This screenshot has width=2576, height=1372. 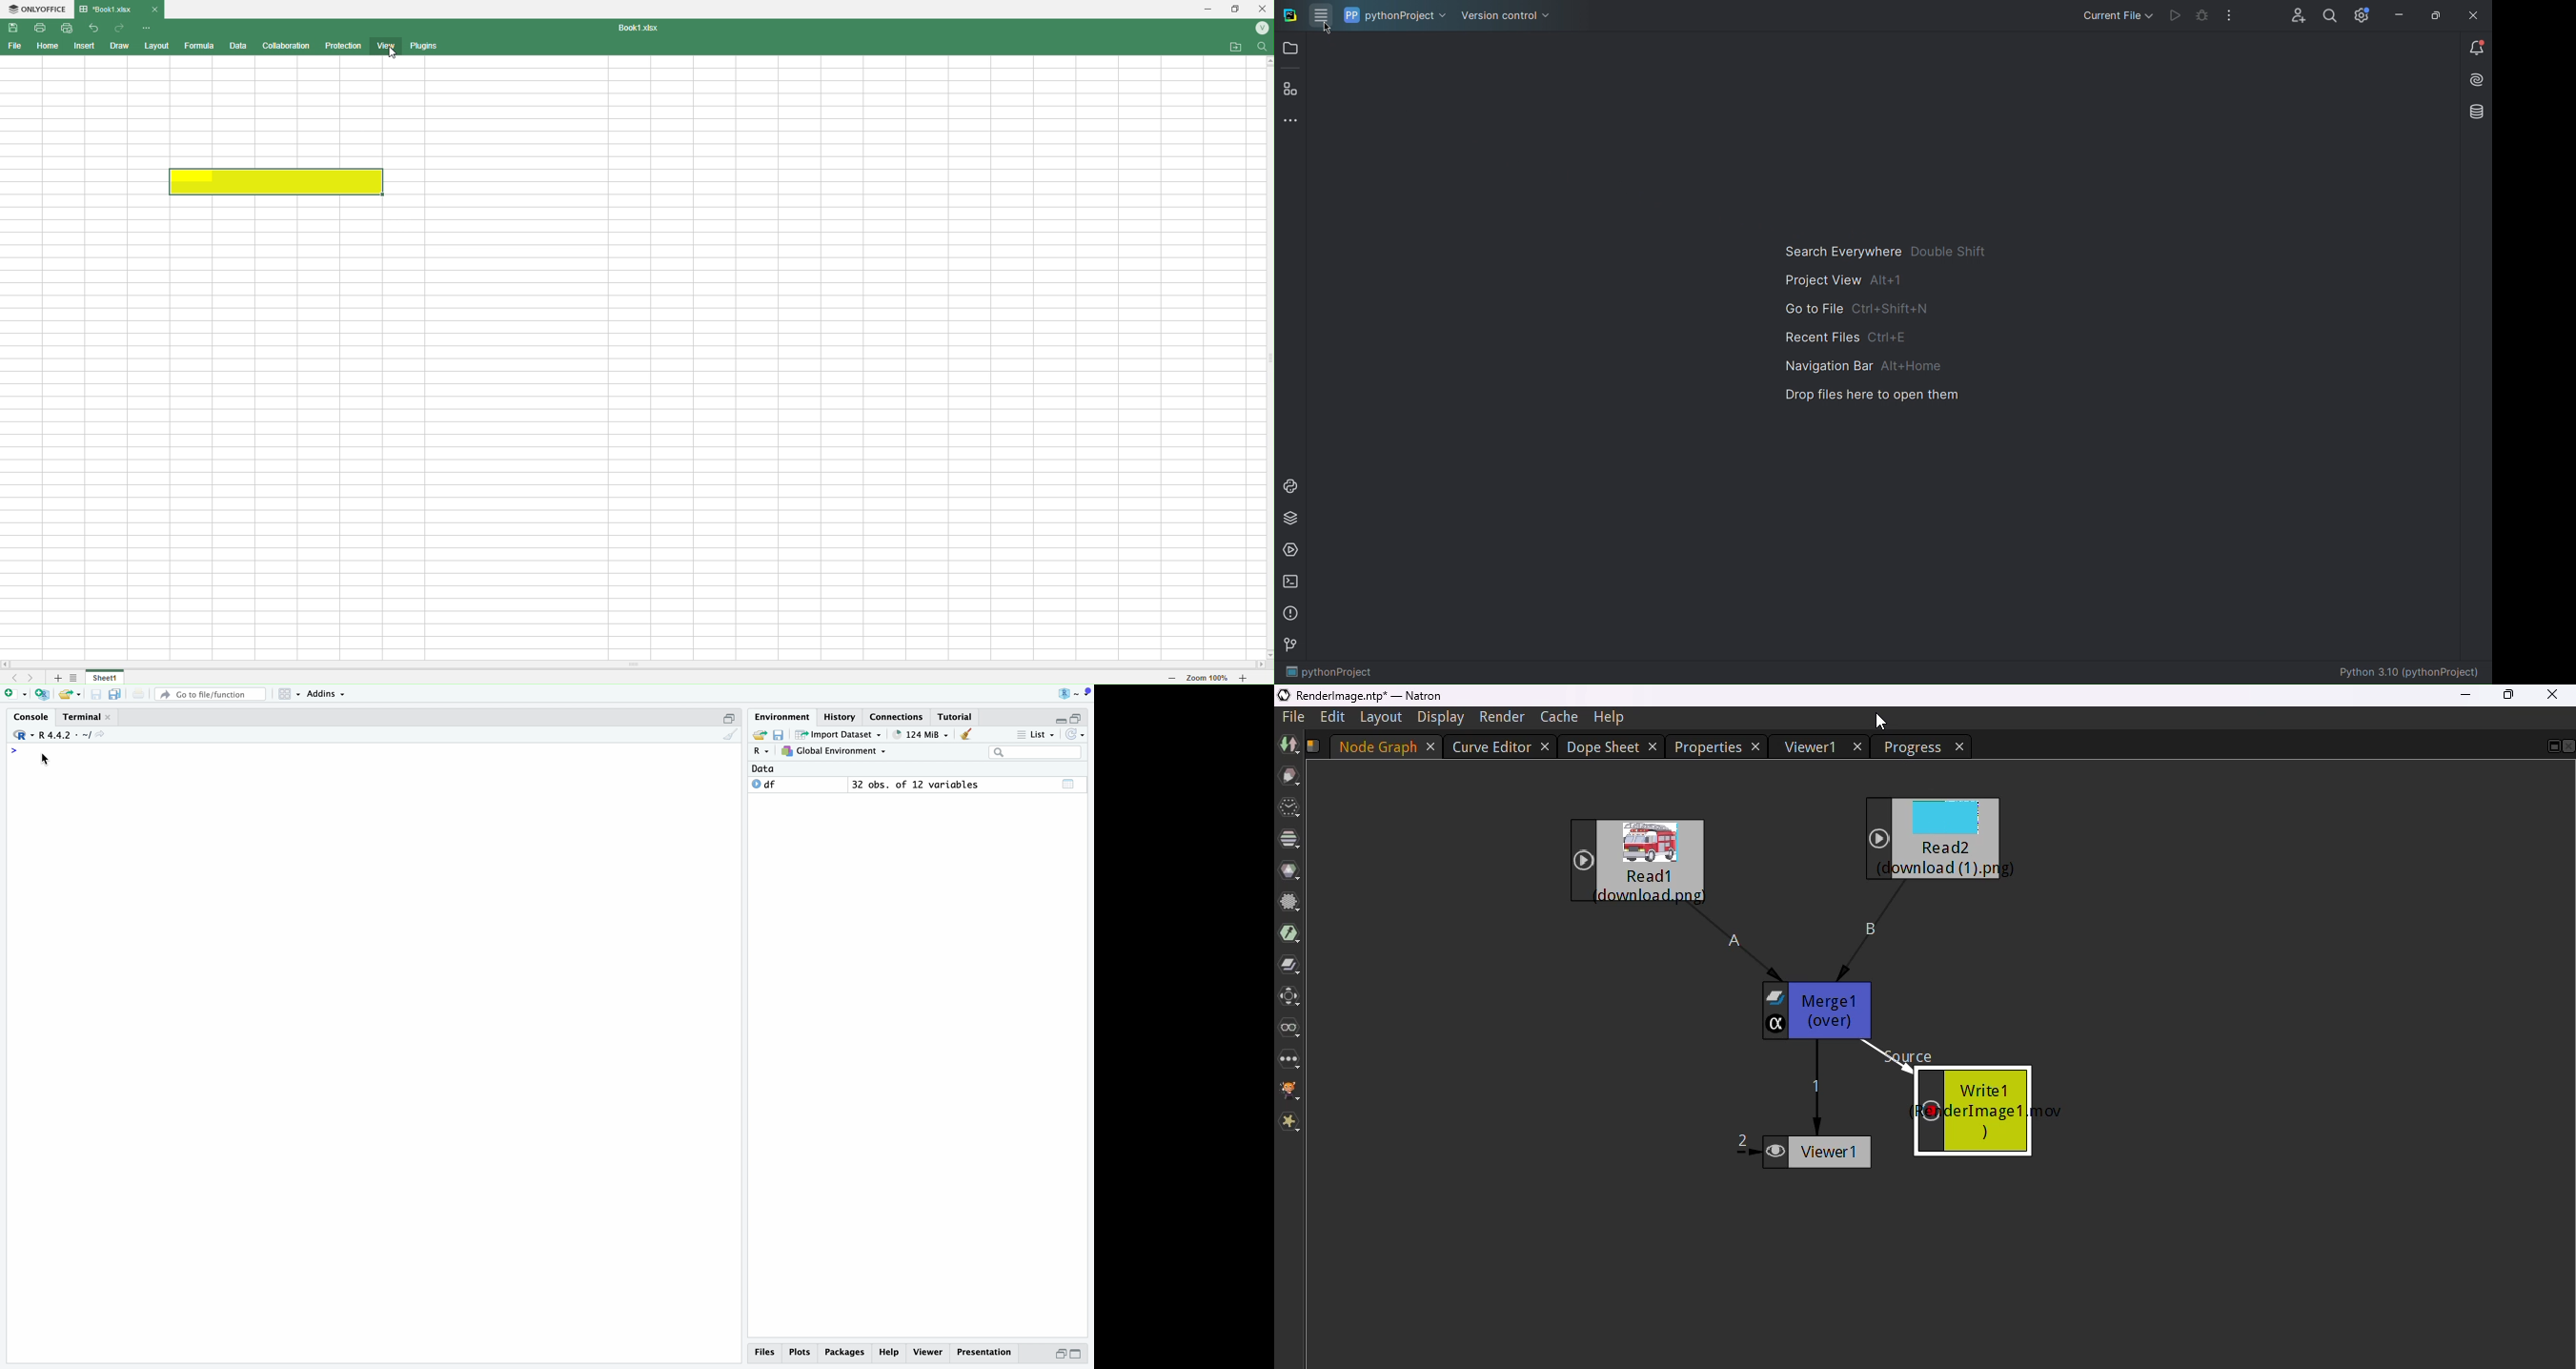 What do you see at coordinates (138, 693) in the screenshot?
I see `print` at bounding box center [138, 693].